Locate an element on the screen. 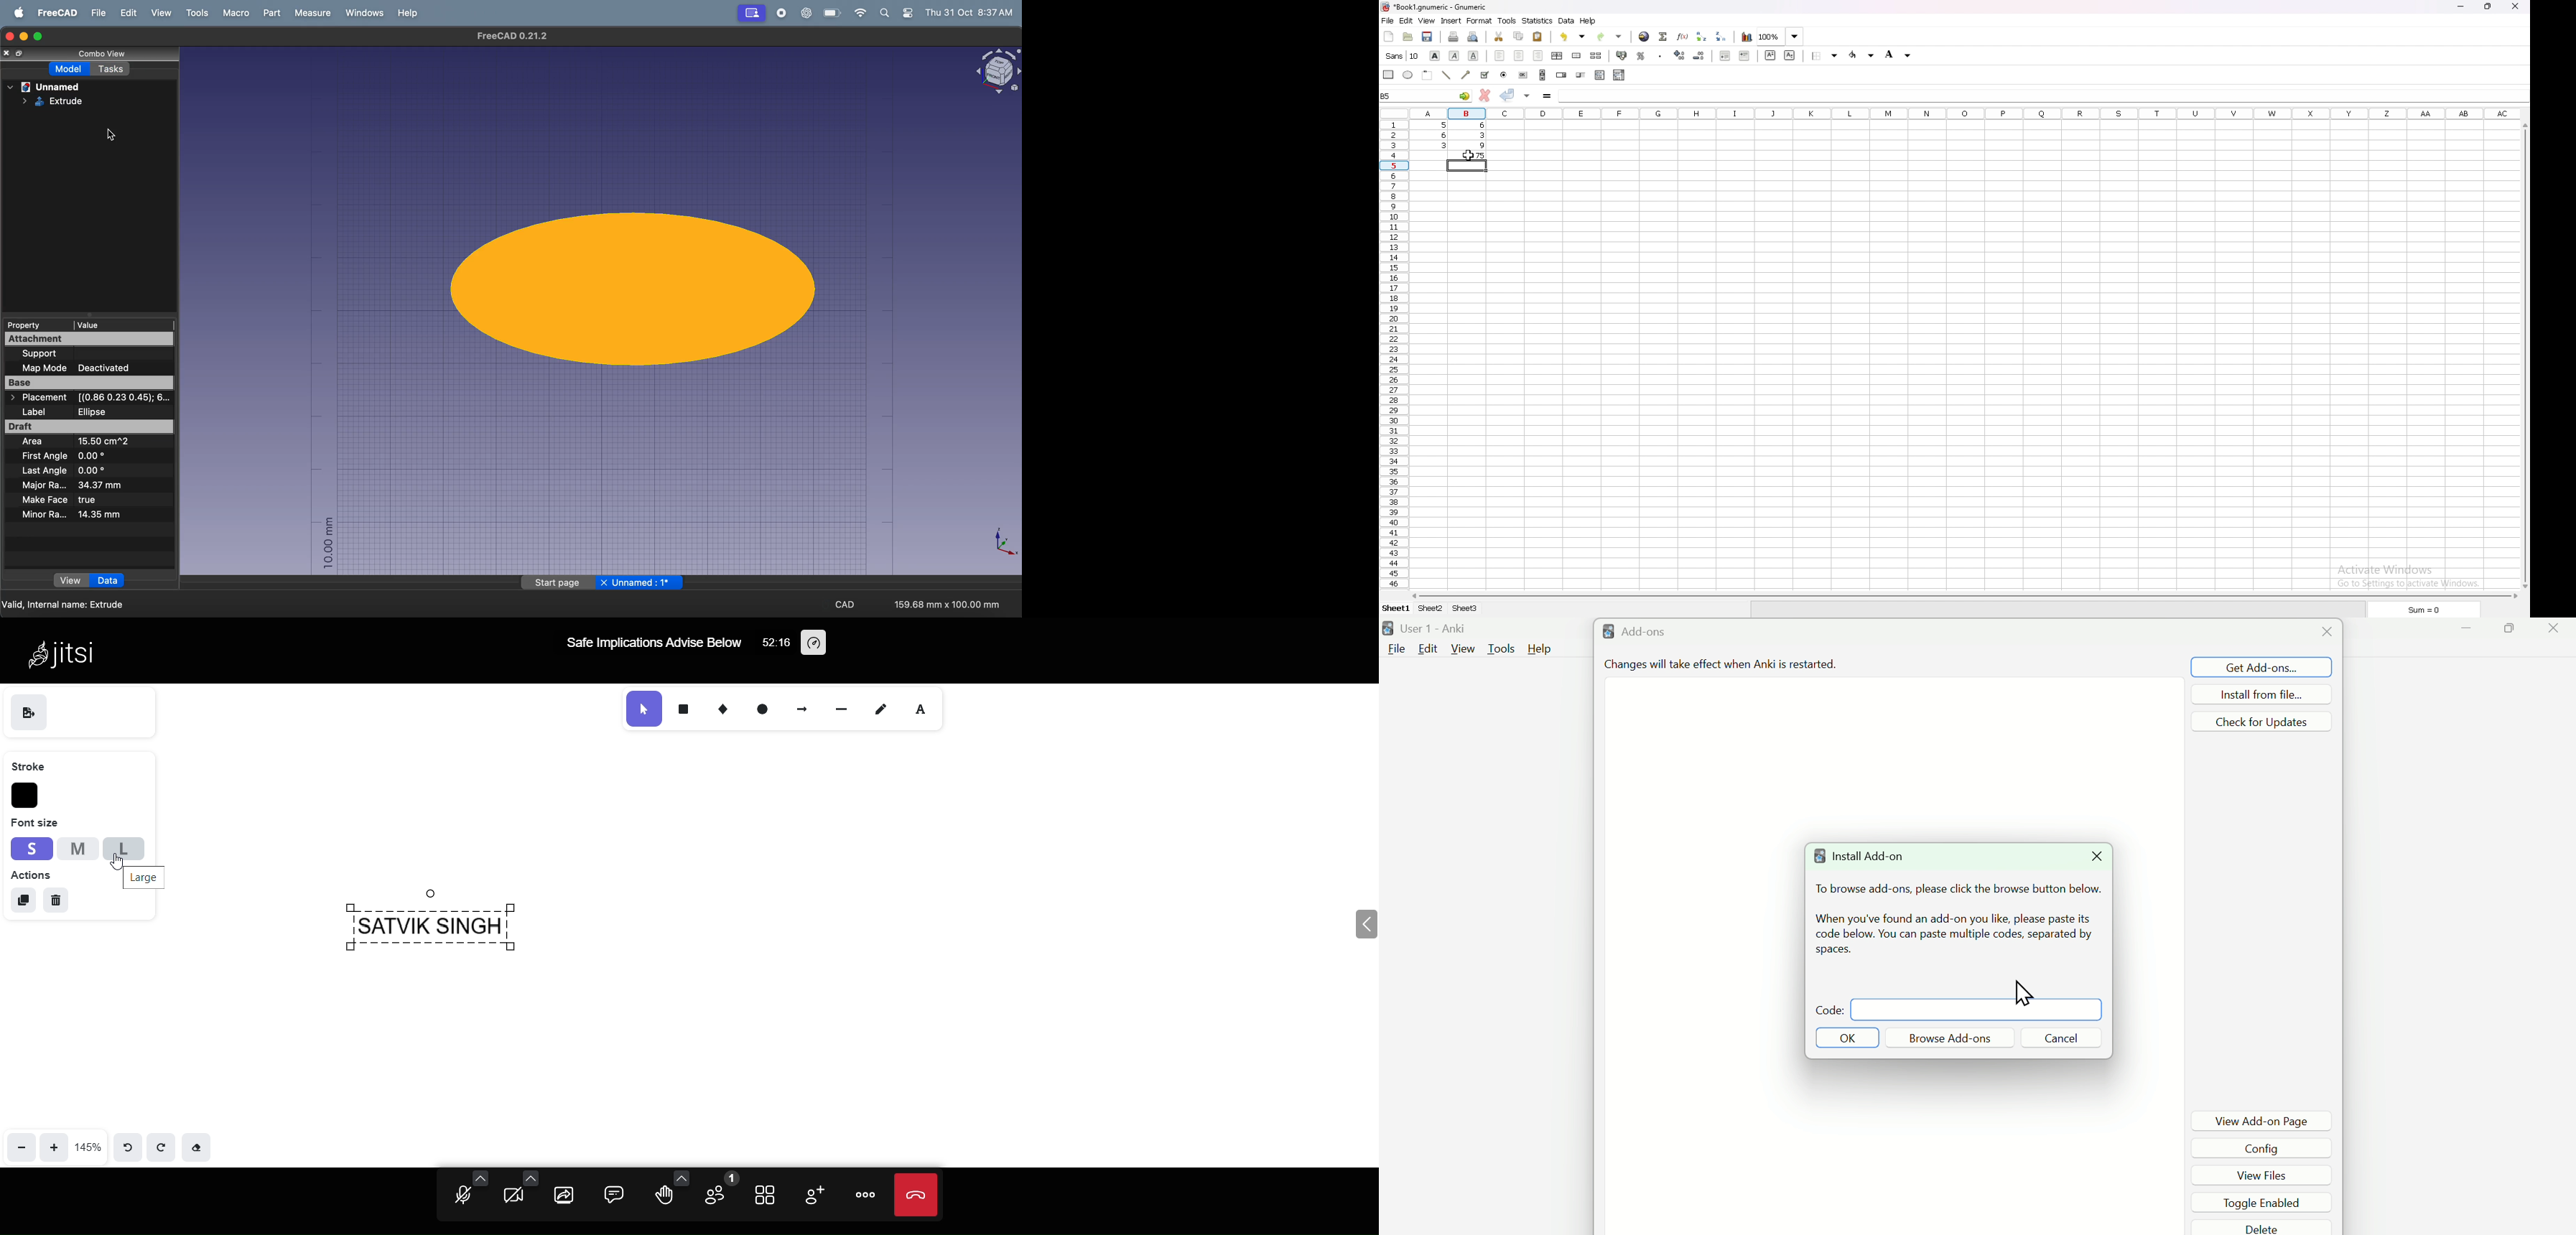 The width and height of the screenshot is (2576, 1260). Close is located at coordinates (2094, 857).